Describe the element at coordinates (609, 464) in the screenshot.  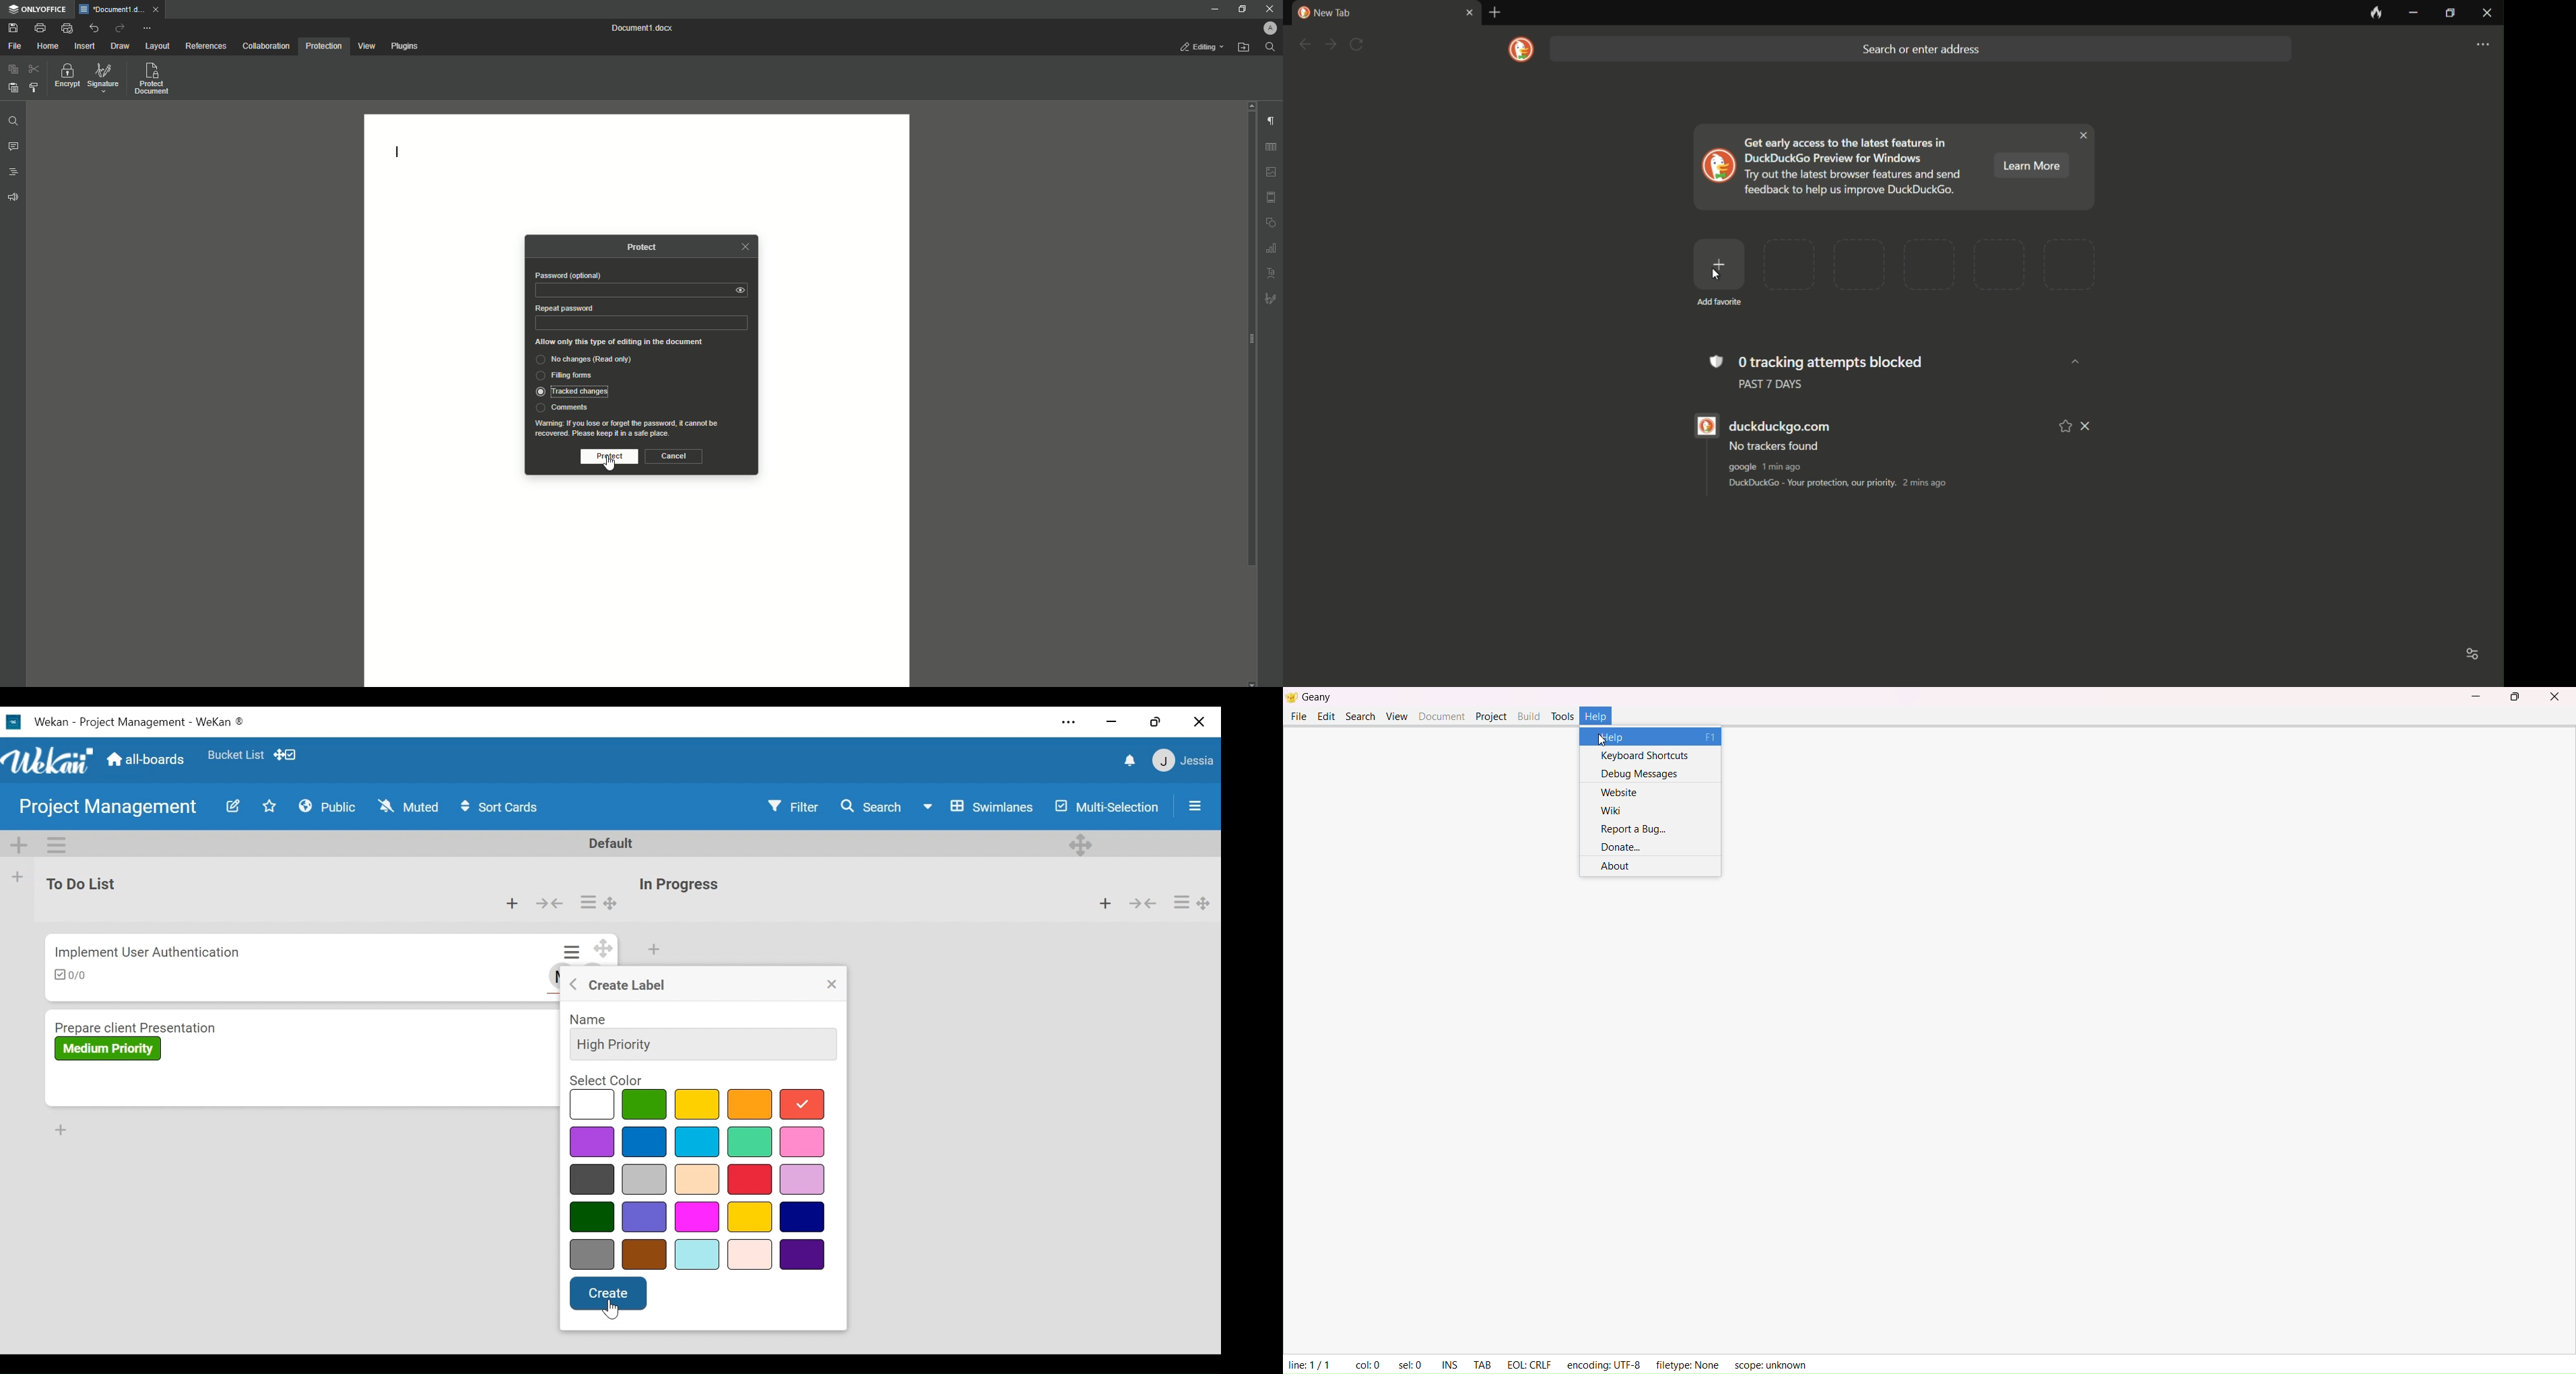
I see `Cursor` at that location.